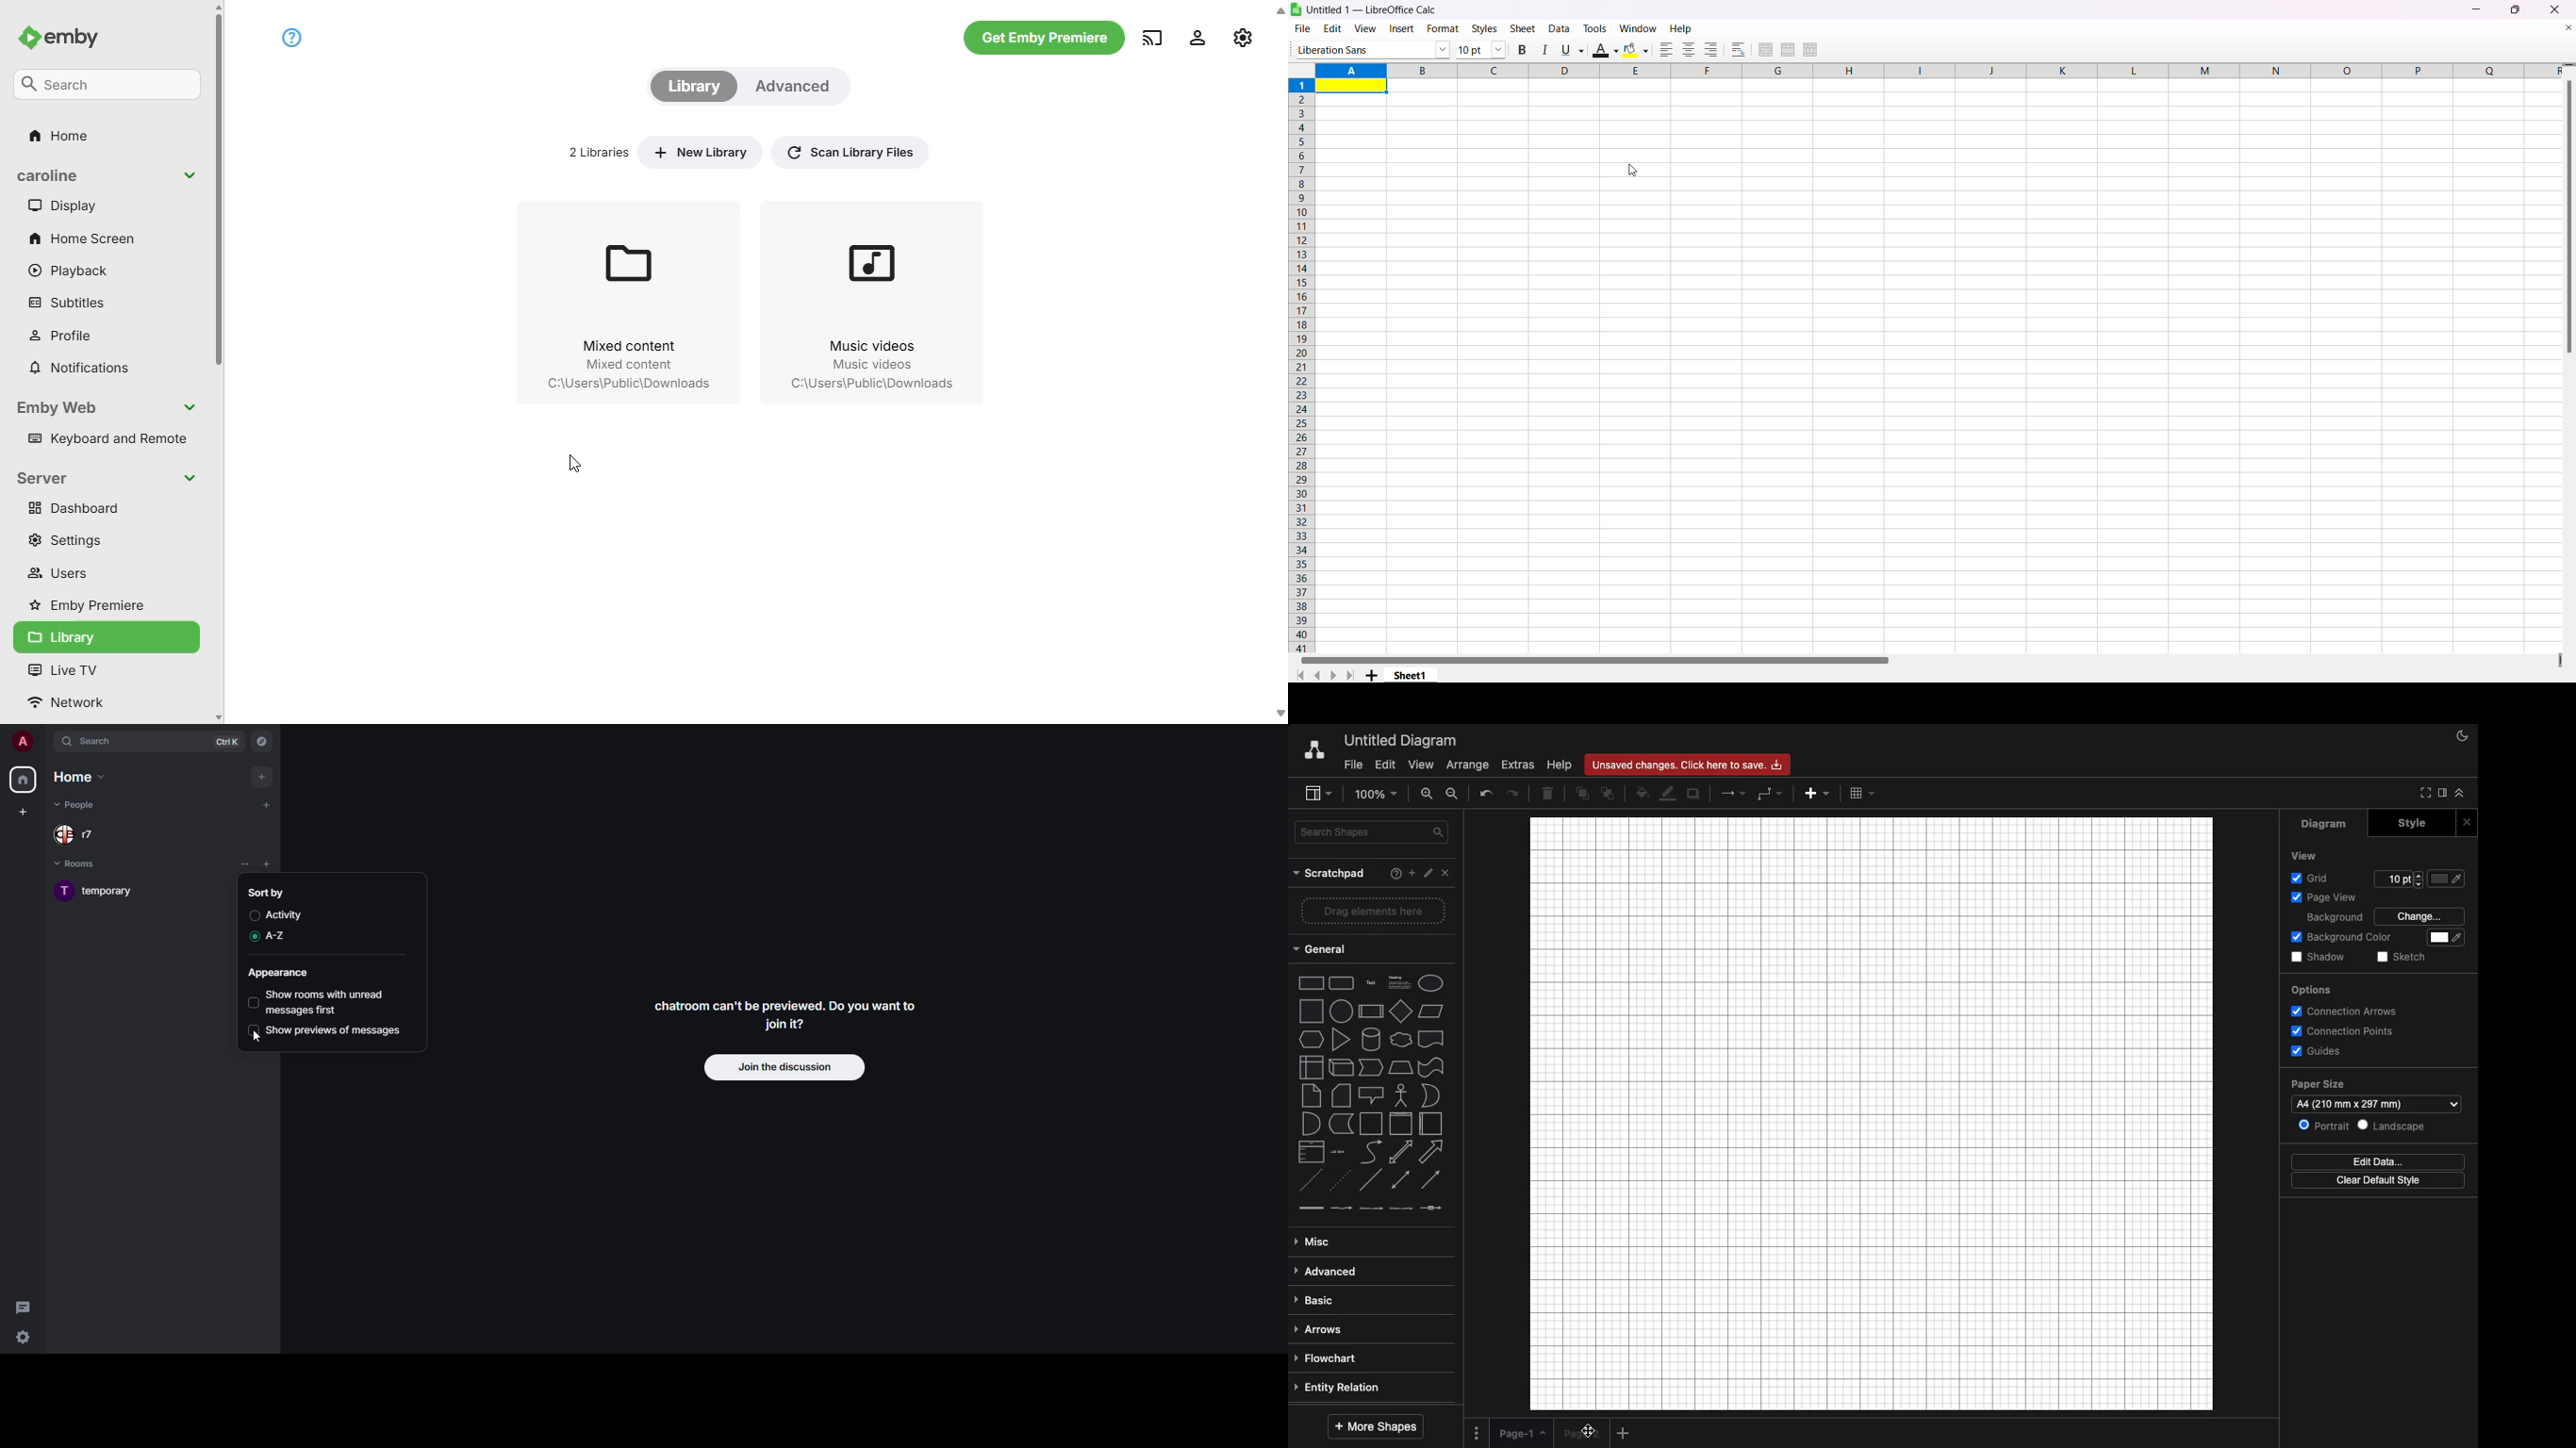 The width and height of the screenshot is (2576, 1456). What do you see at coordinates (2555, 10) in the screenshot?
I see `close ` at bounding box center [2555, 10].